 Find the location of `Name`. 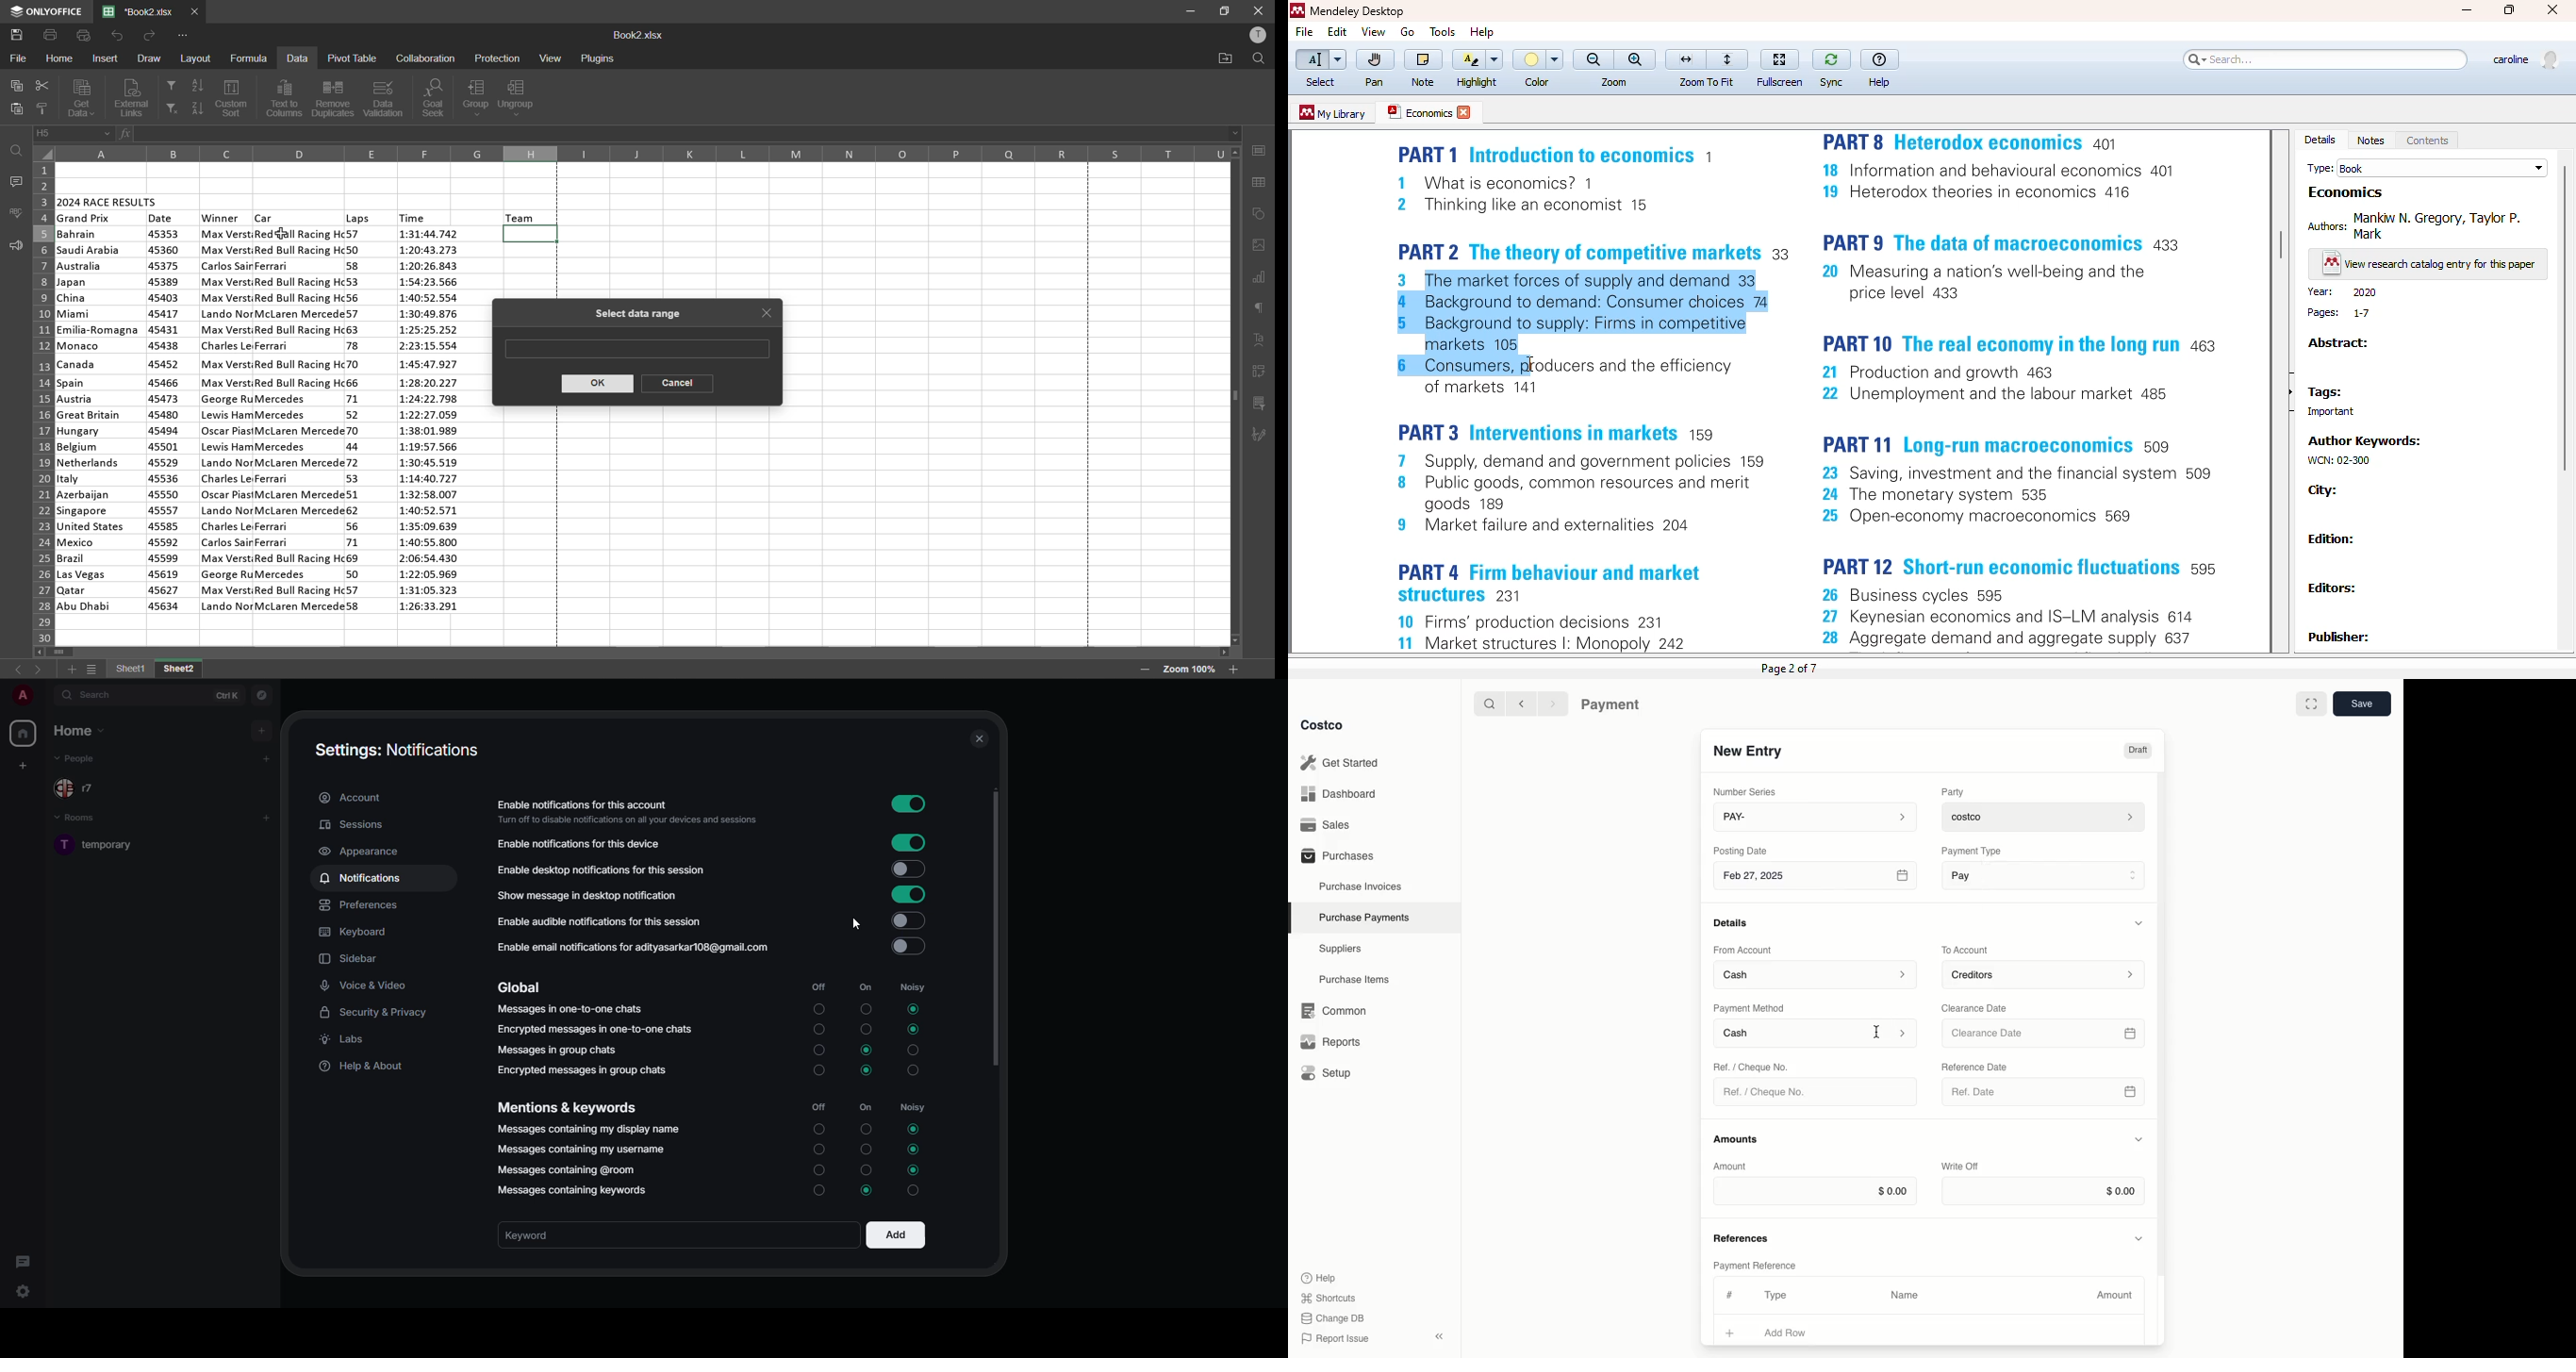

Name is located at coordinates (1905, 1295).